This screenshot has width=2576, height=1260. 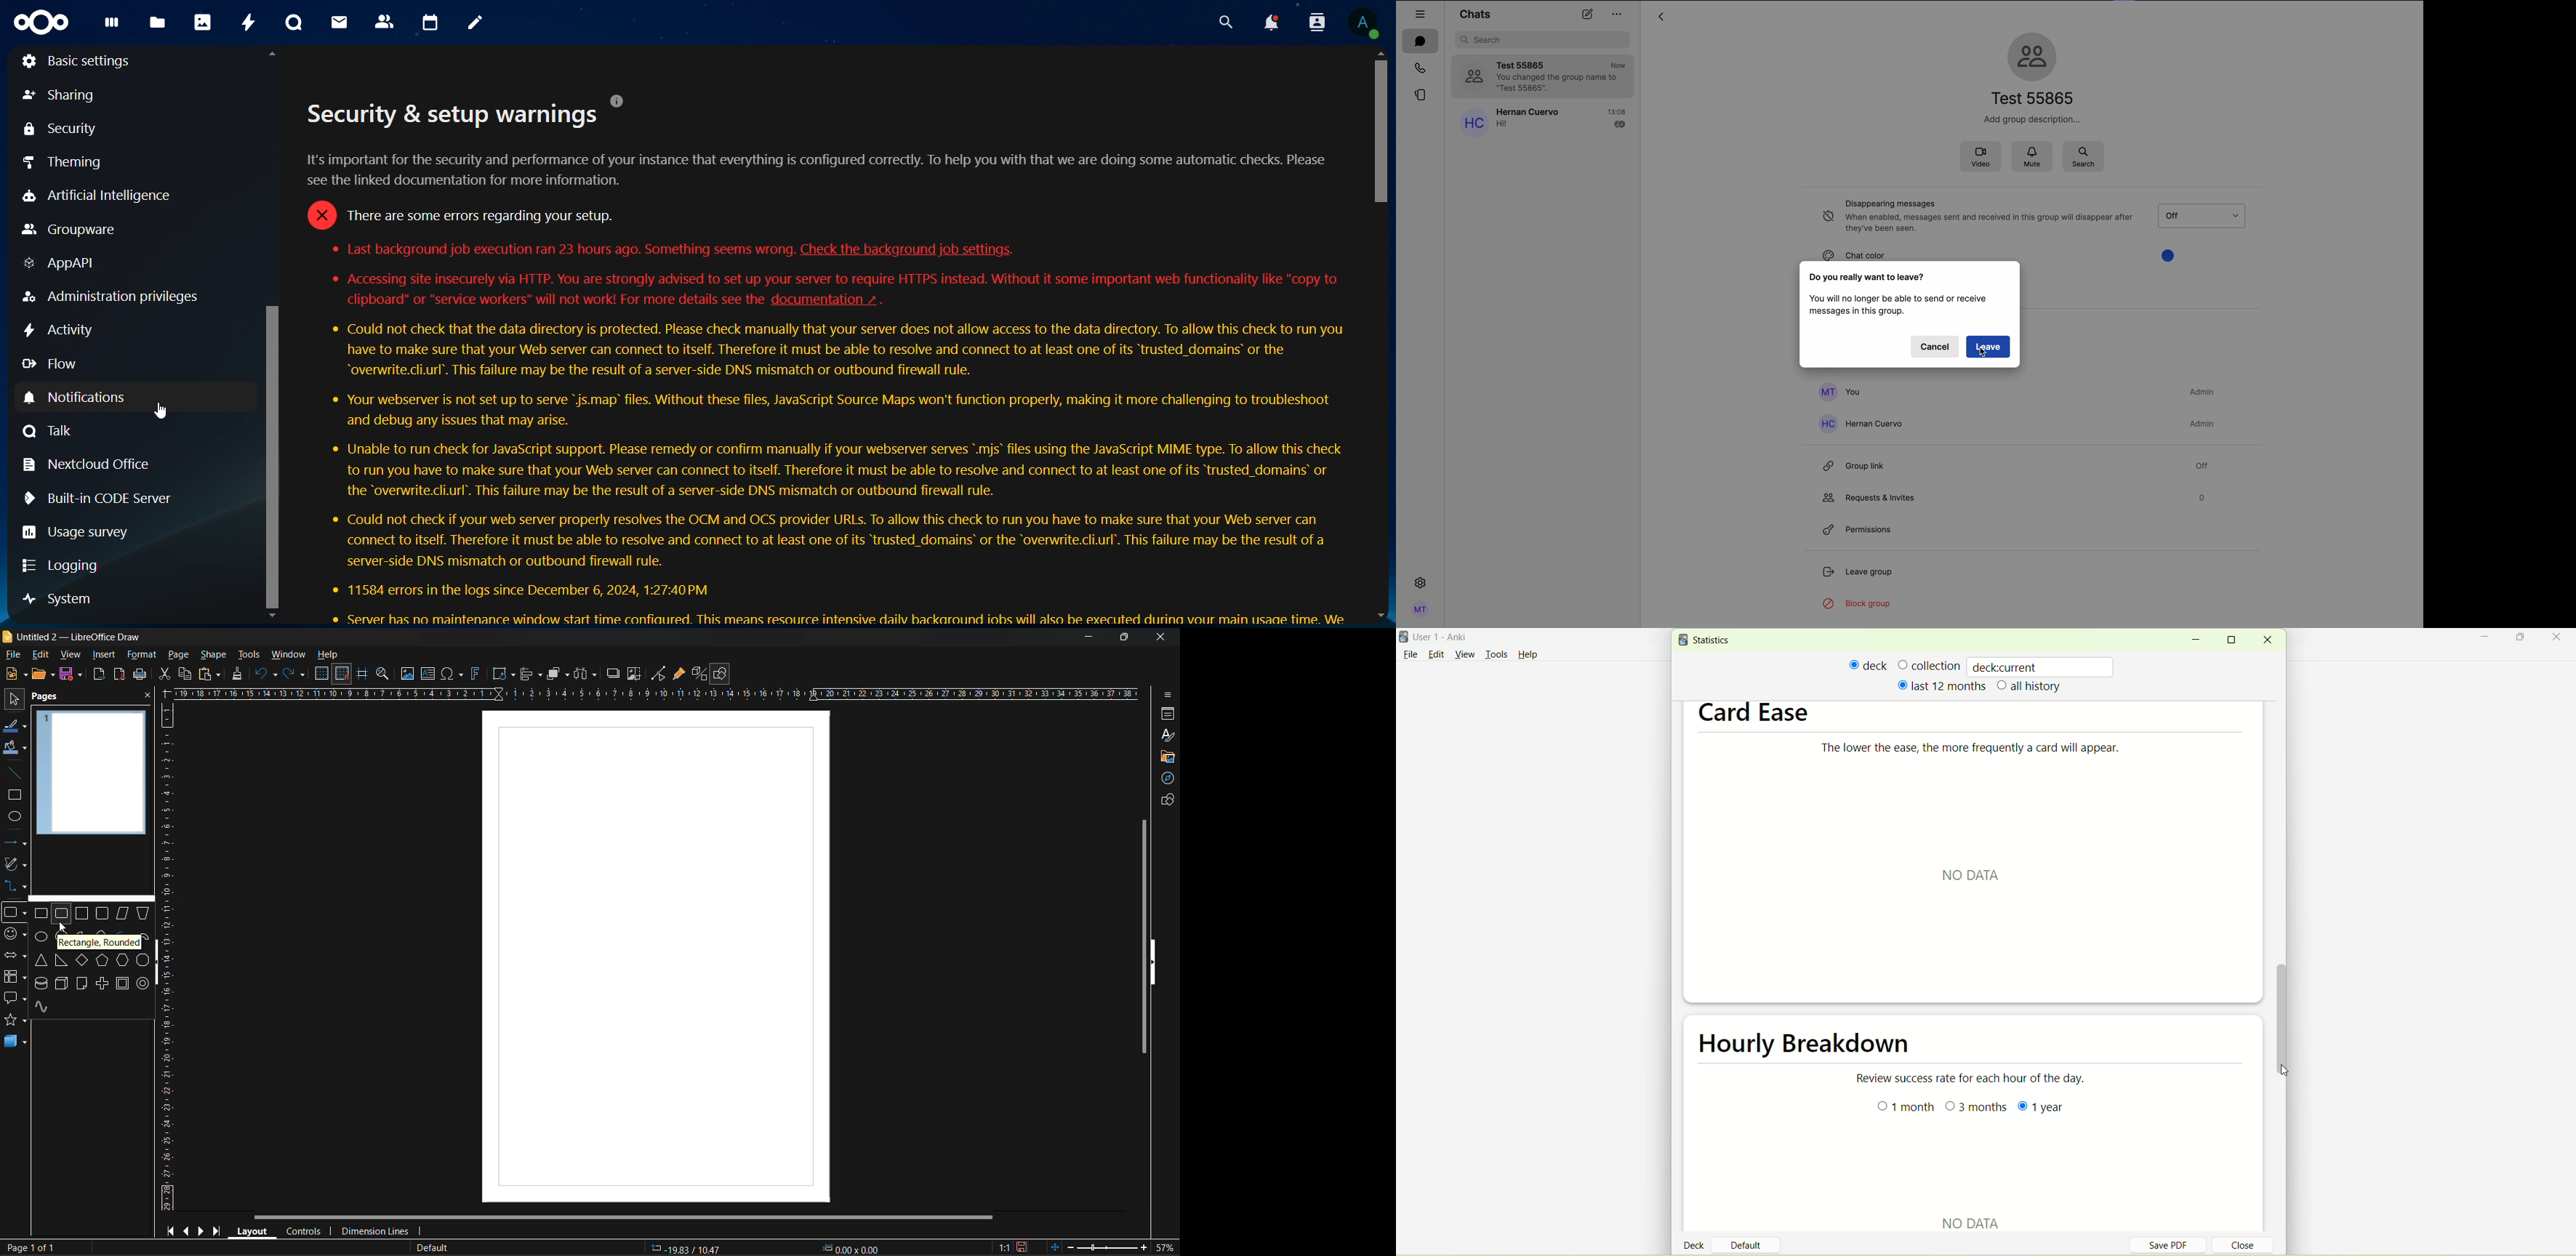 I want to click on NO DATA, so click(x=1967, y=1218).